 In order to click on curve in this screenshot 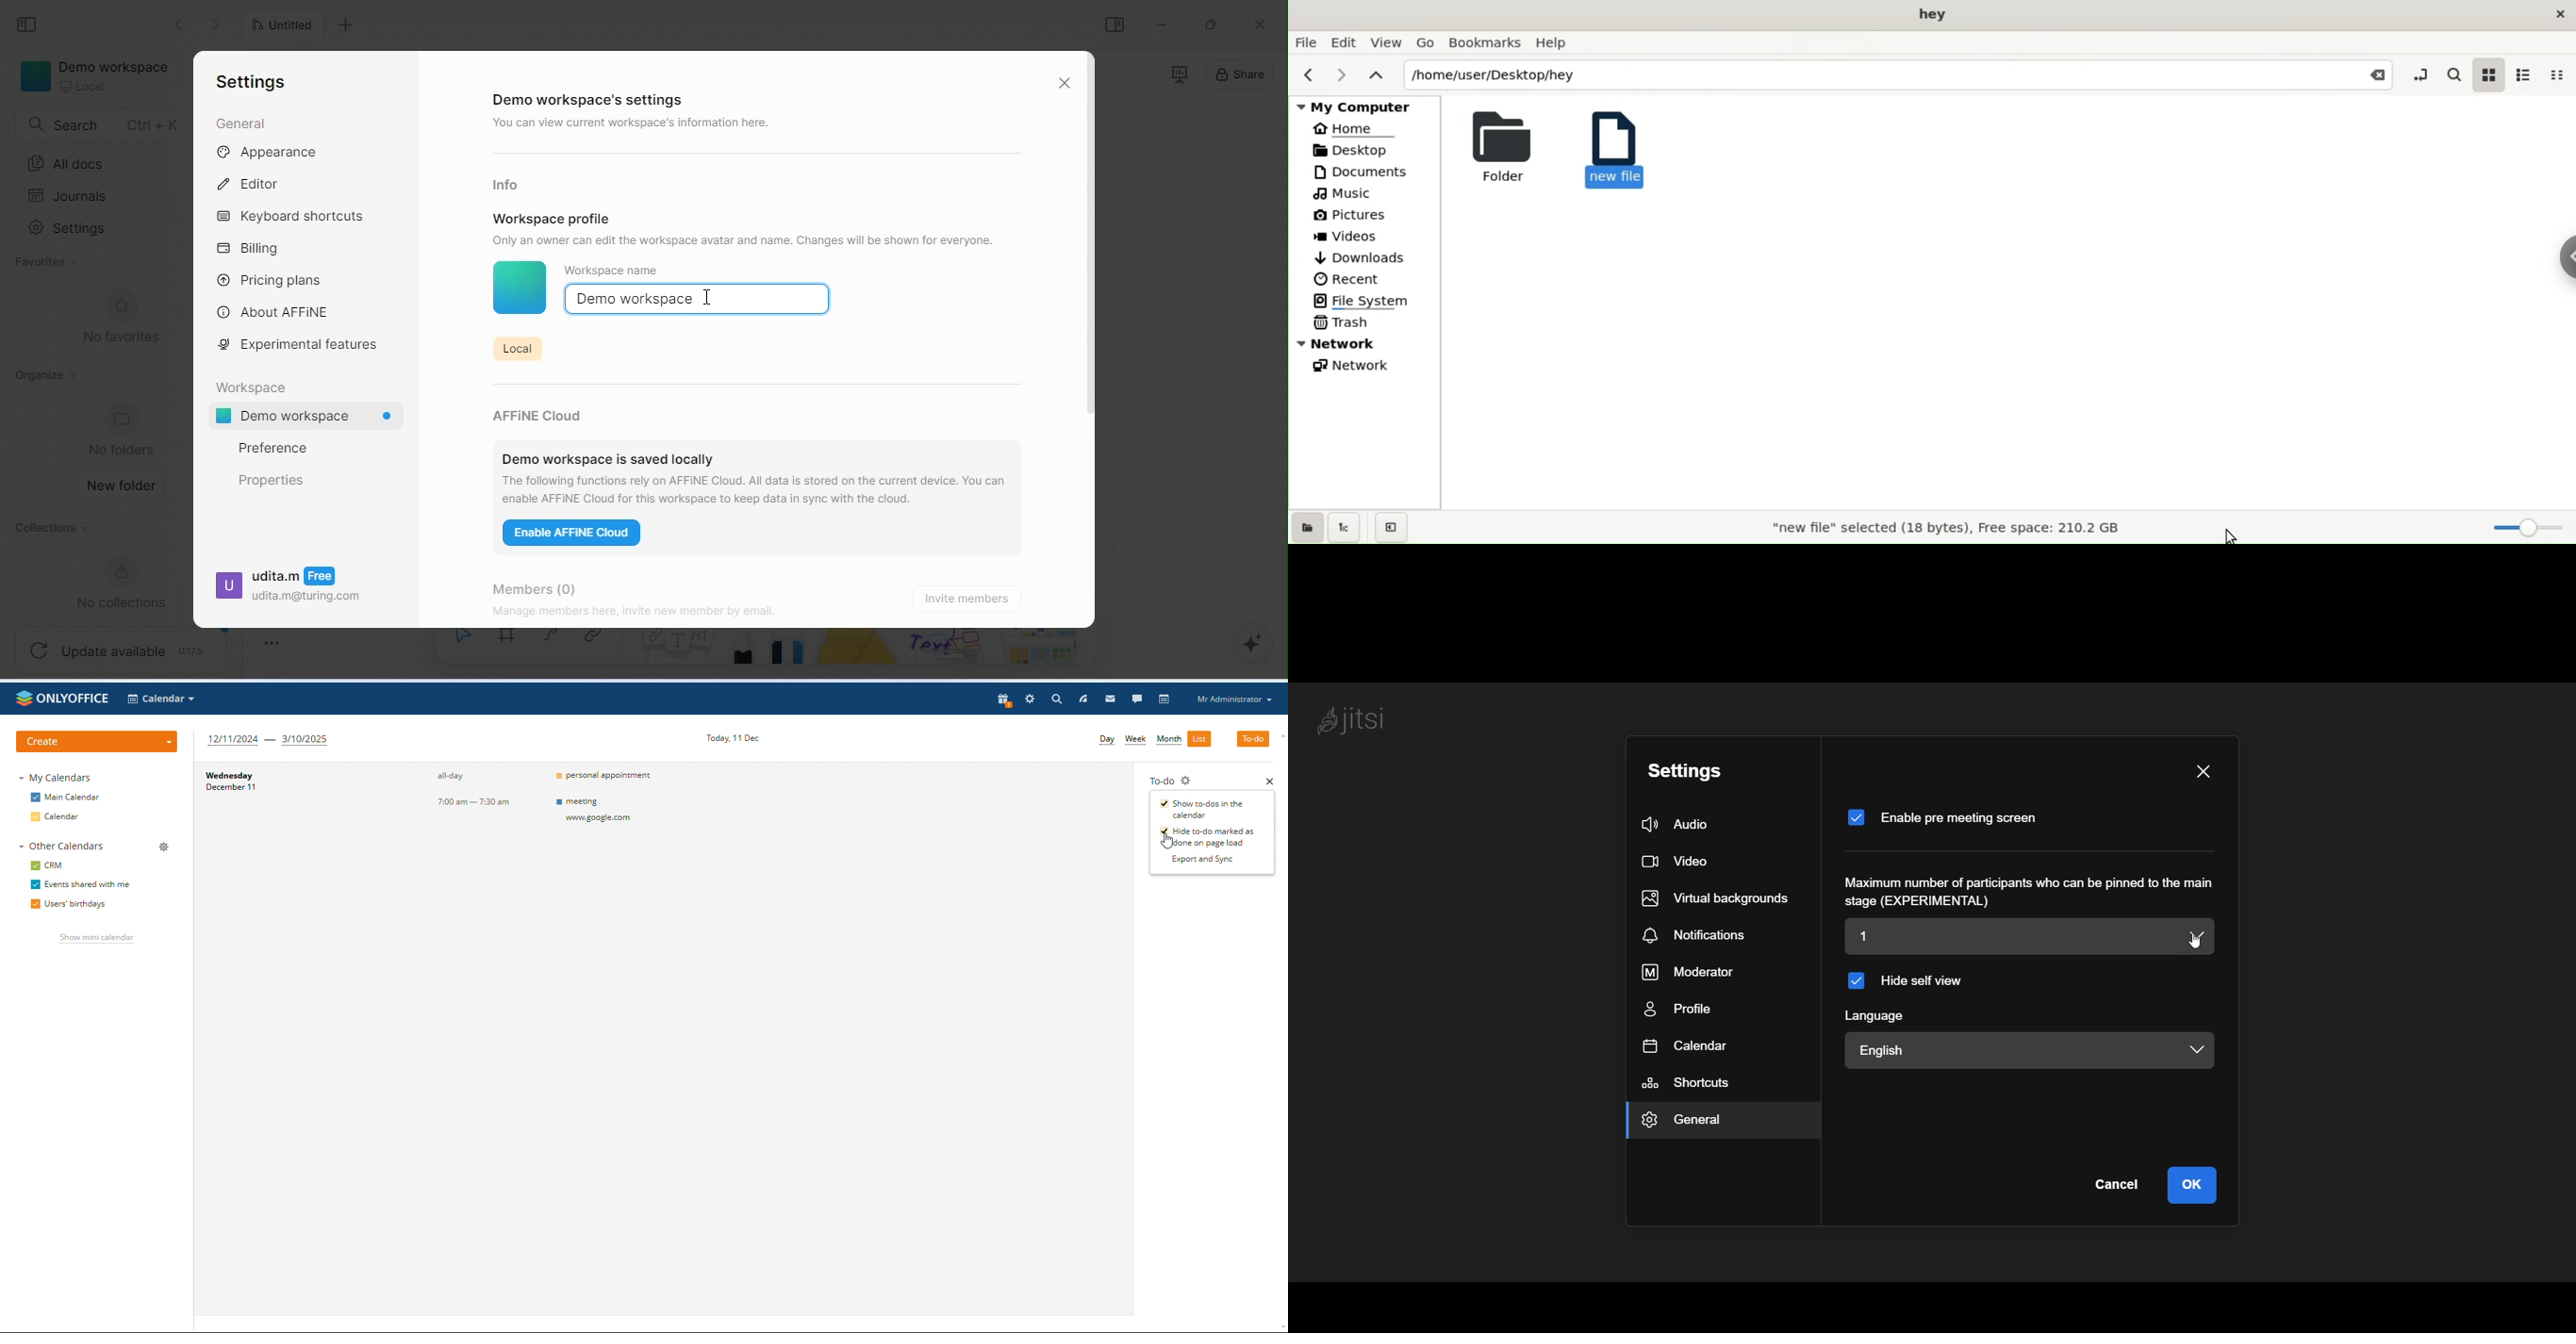, I will do `click(555, 642)`.